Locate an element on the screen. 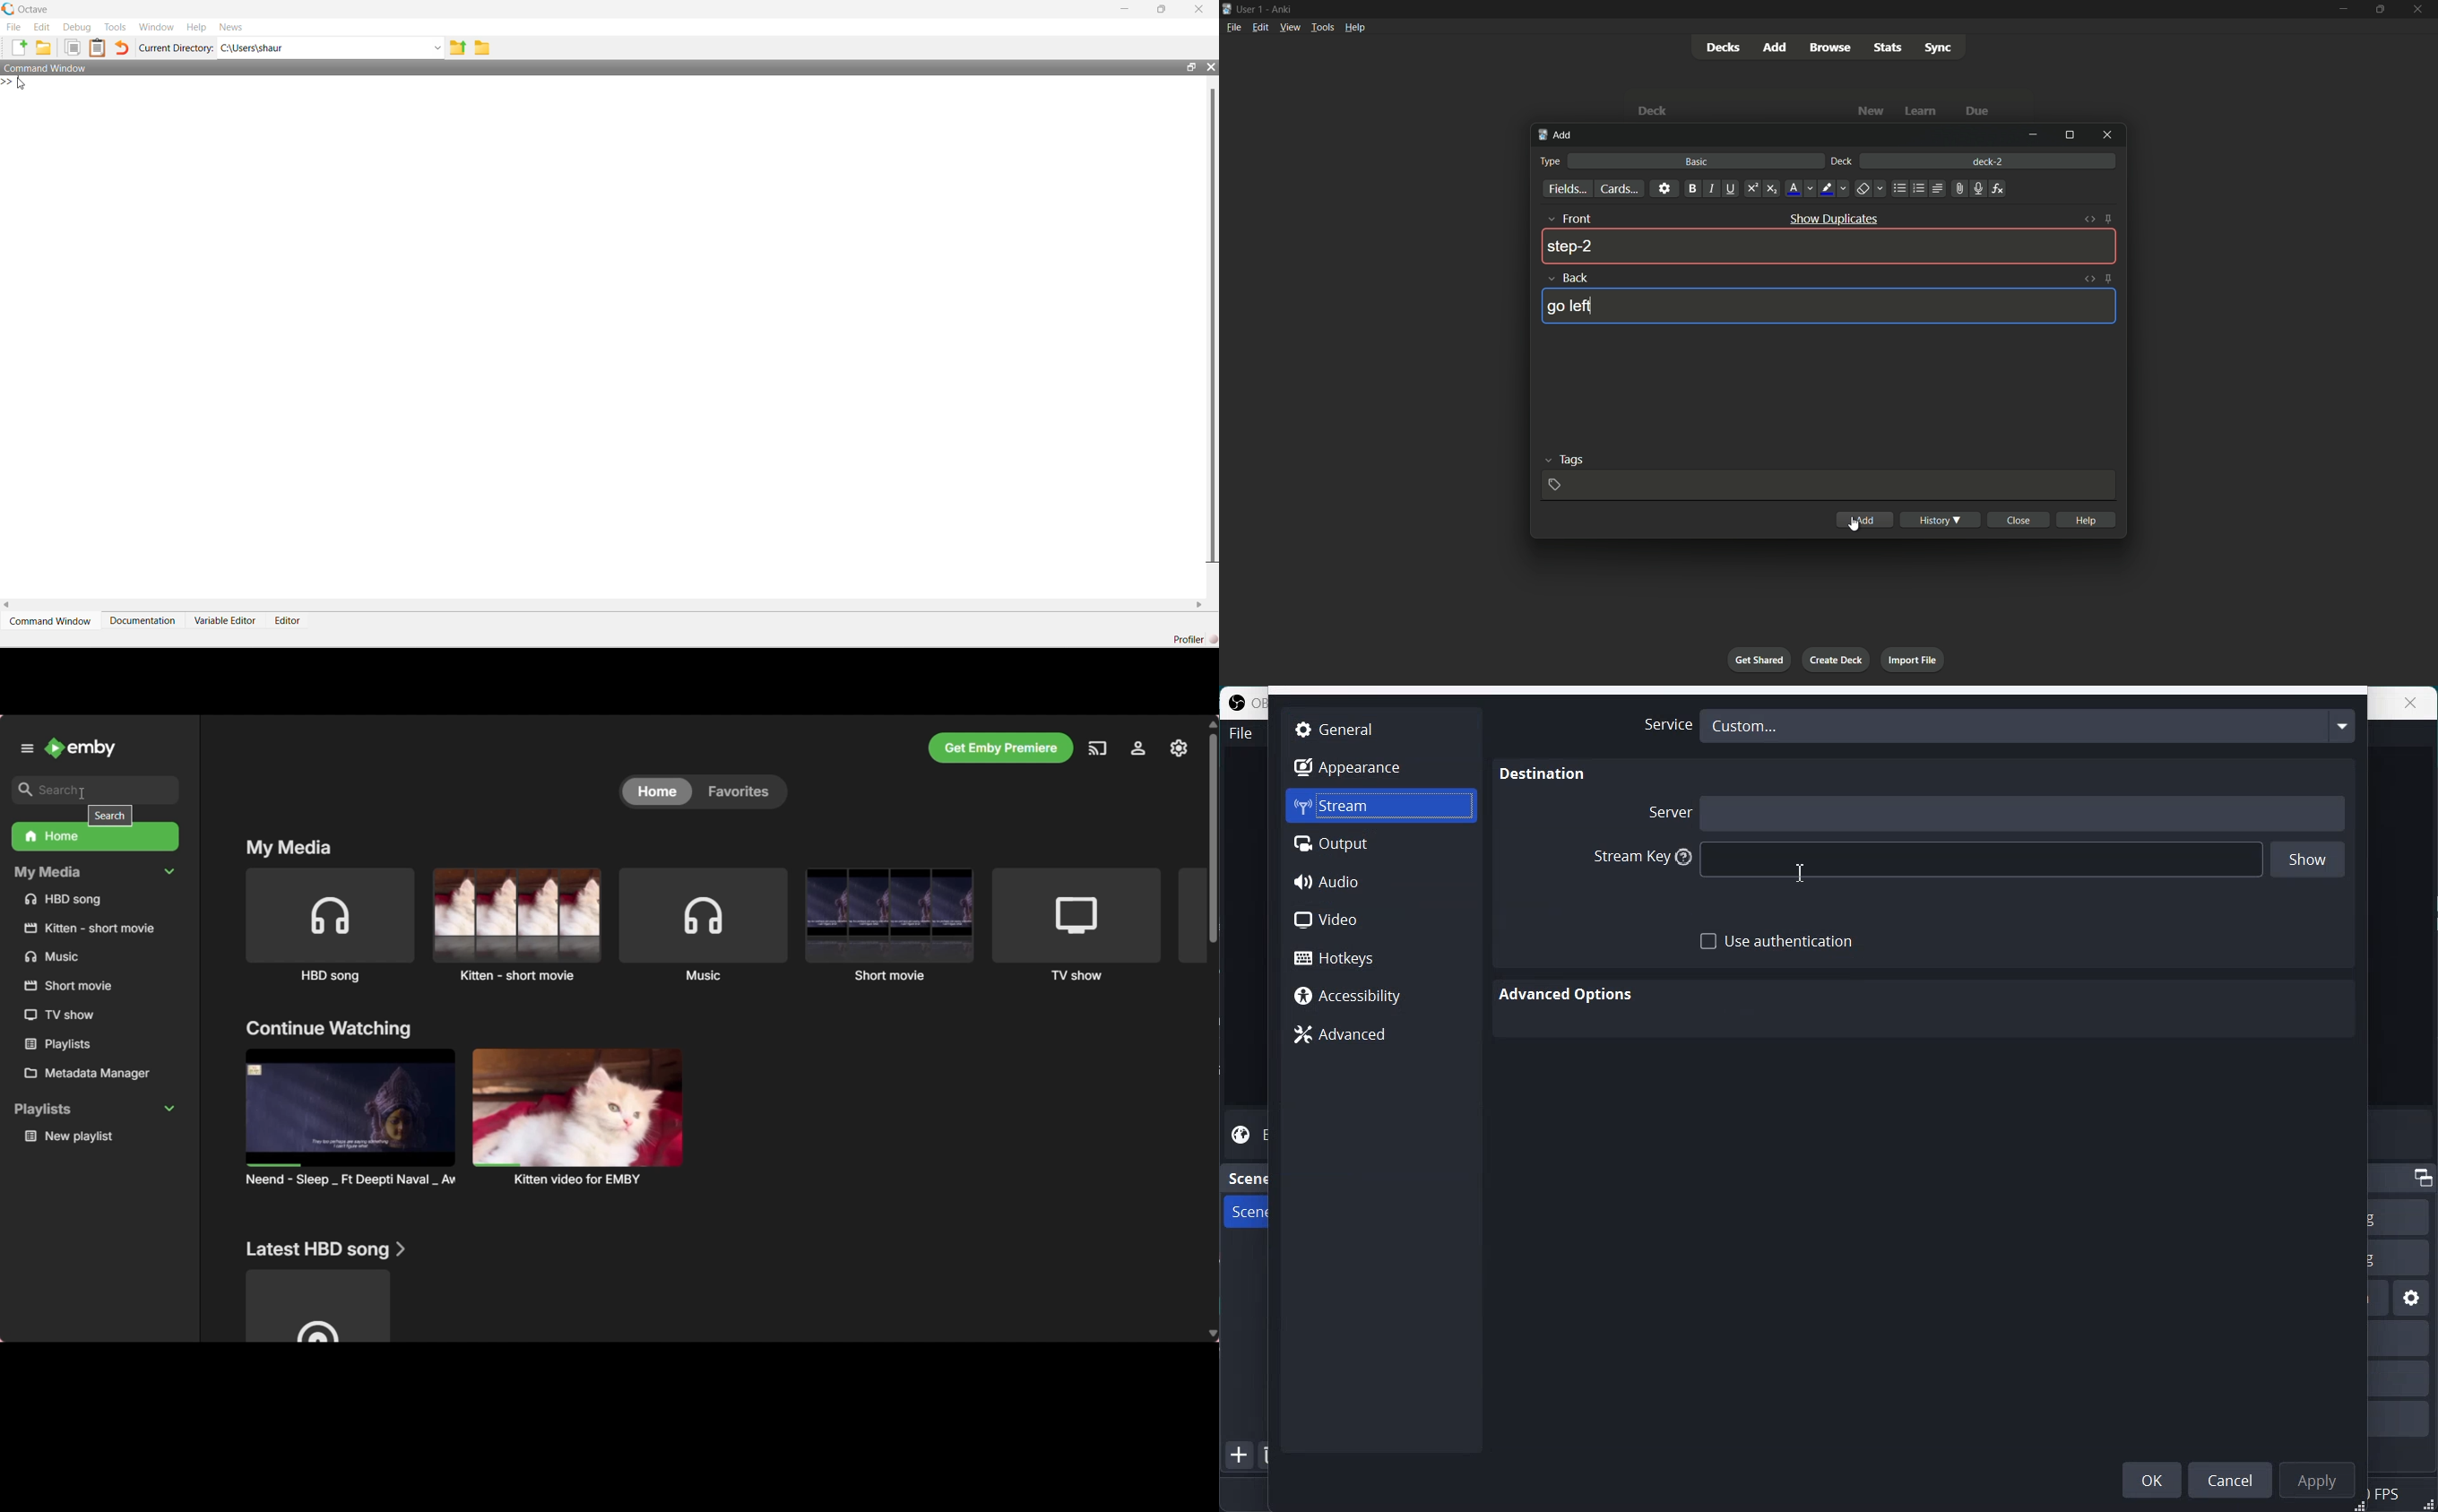 This screenshot has height=1512, width=2464. close app is located at coordinates (2418, 9).